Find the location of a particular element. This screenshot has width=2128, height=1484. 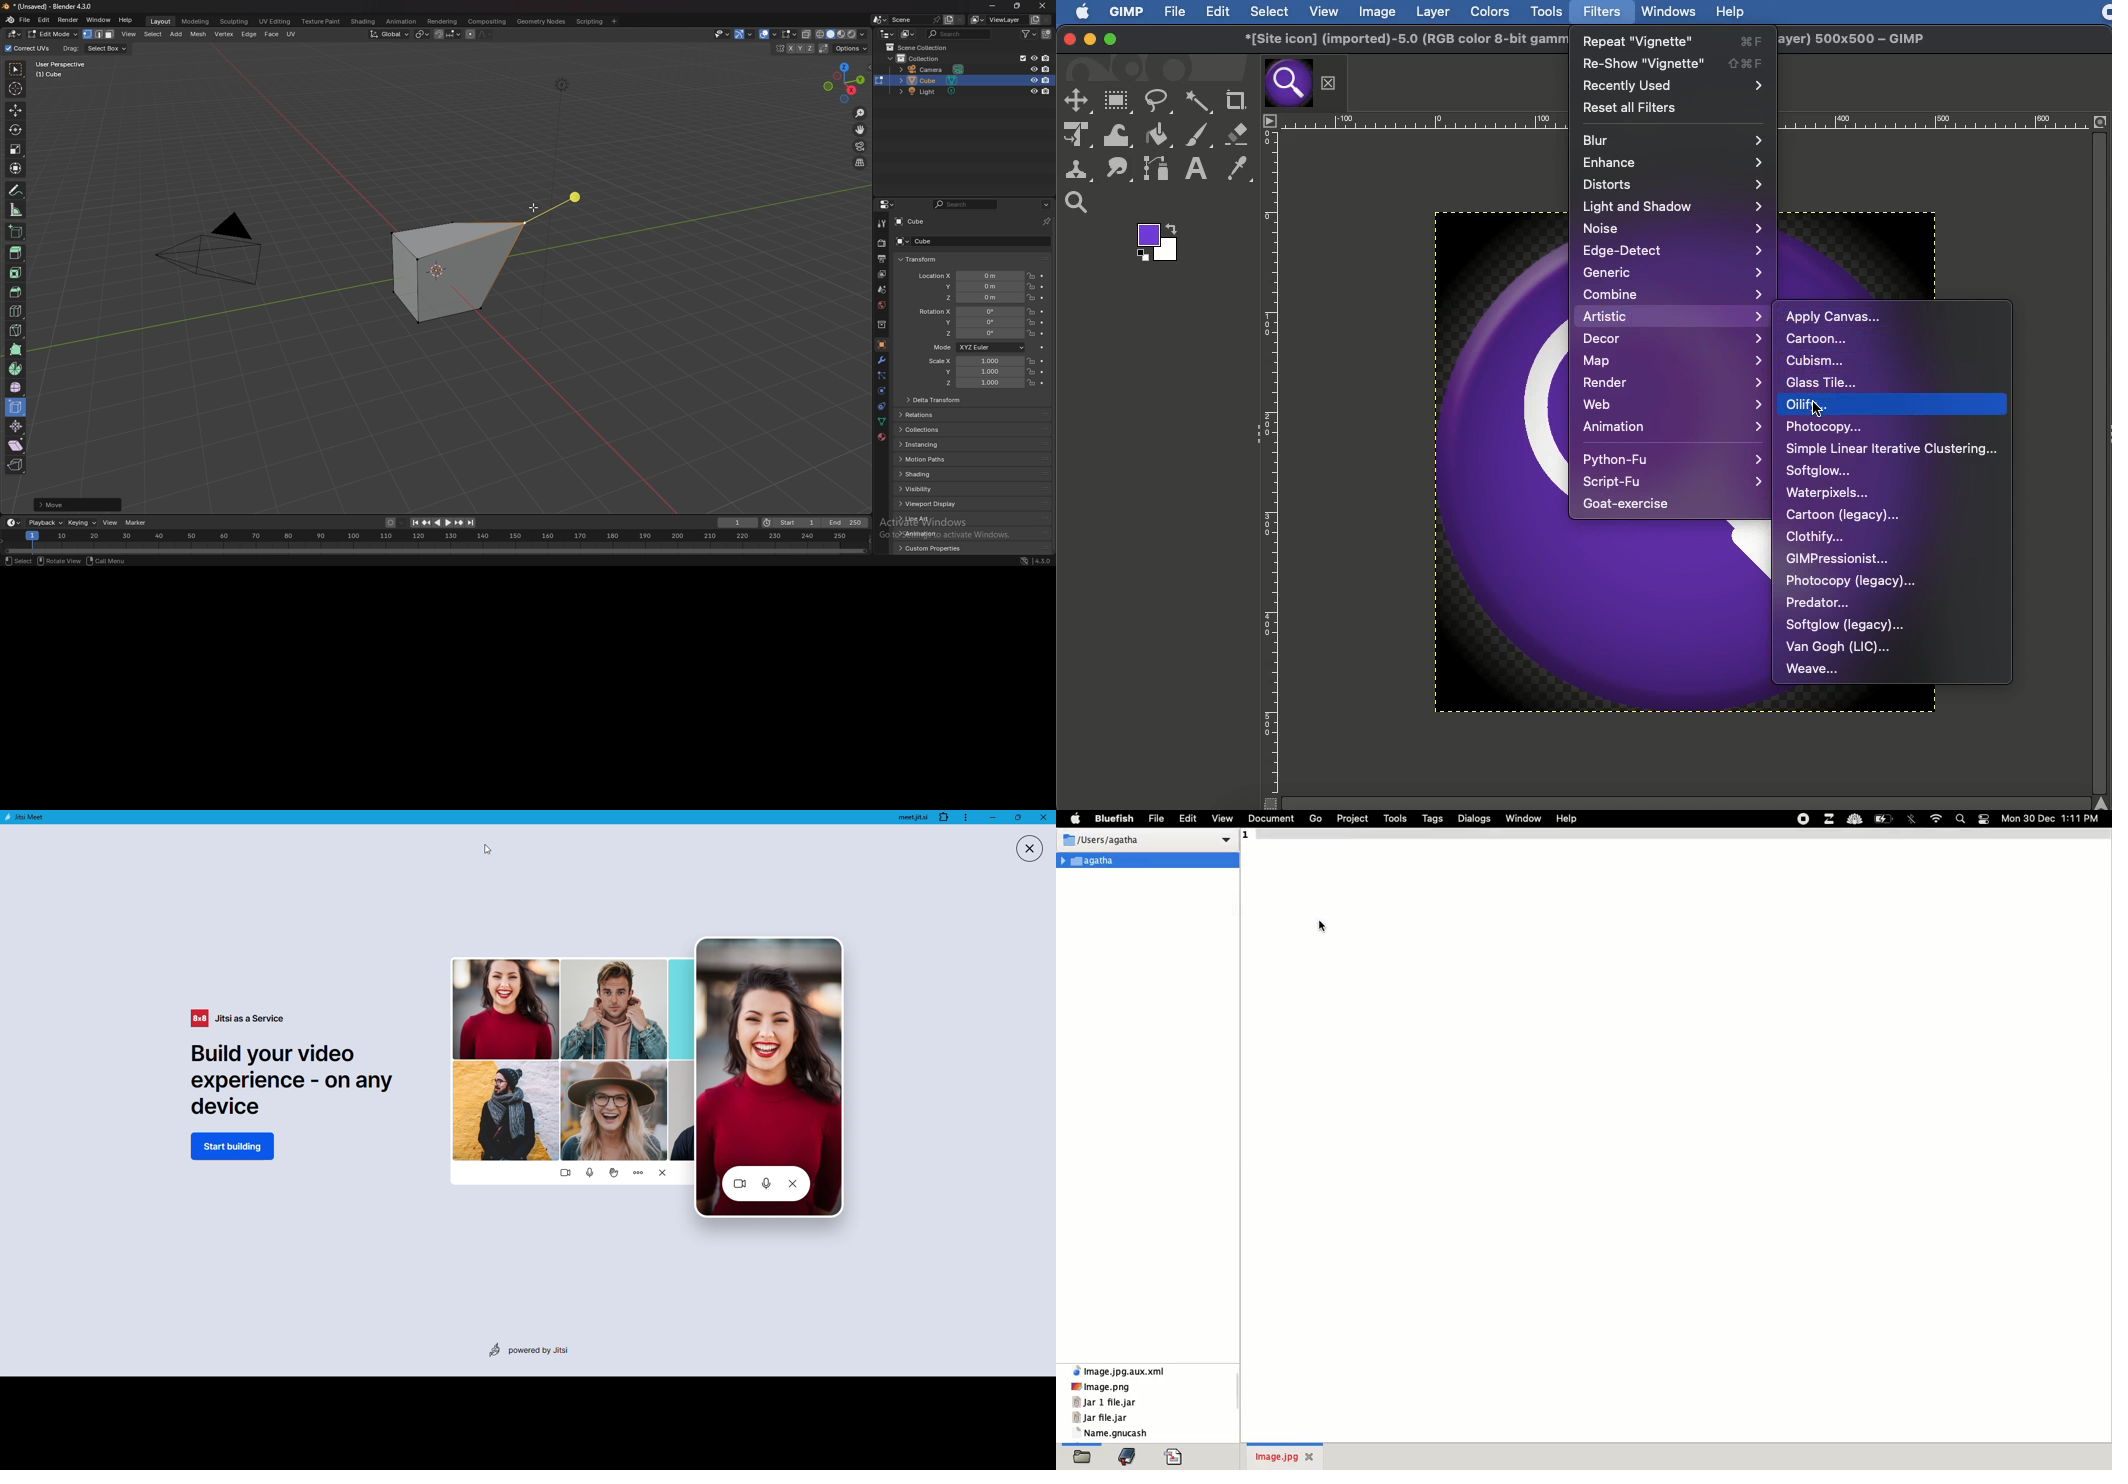

view is located at coordinates (129, 35).